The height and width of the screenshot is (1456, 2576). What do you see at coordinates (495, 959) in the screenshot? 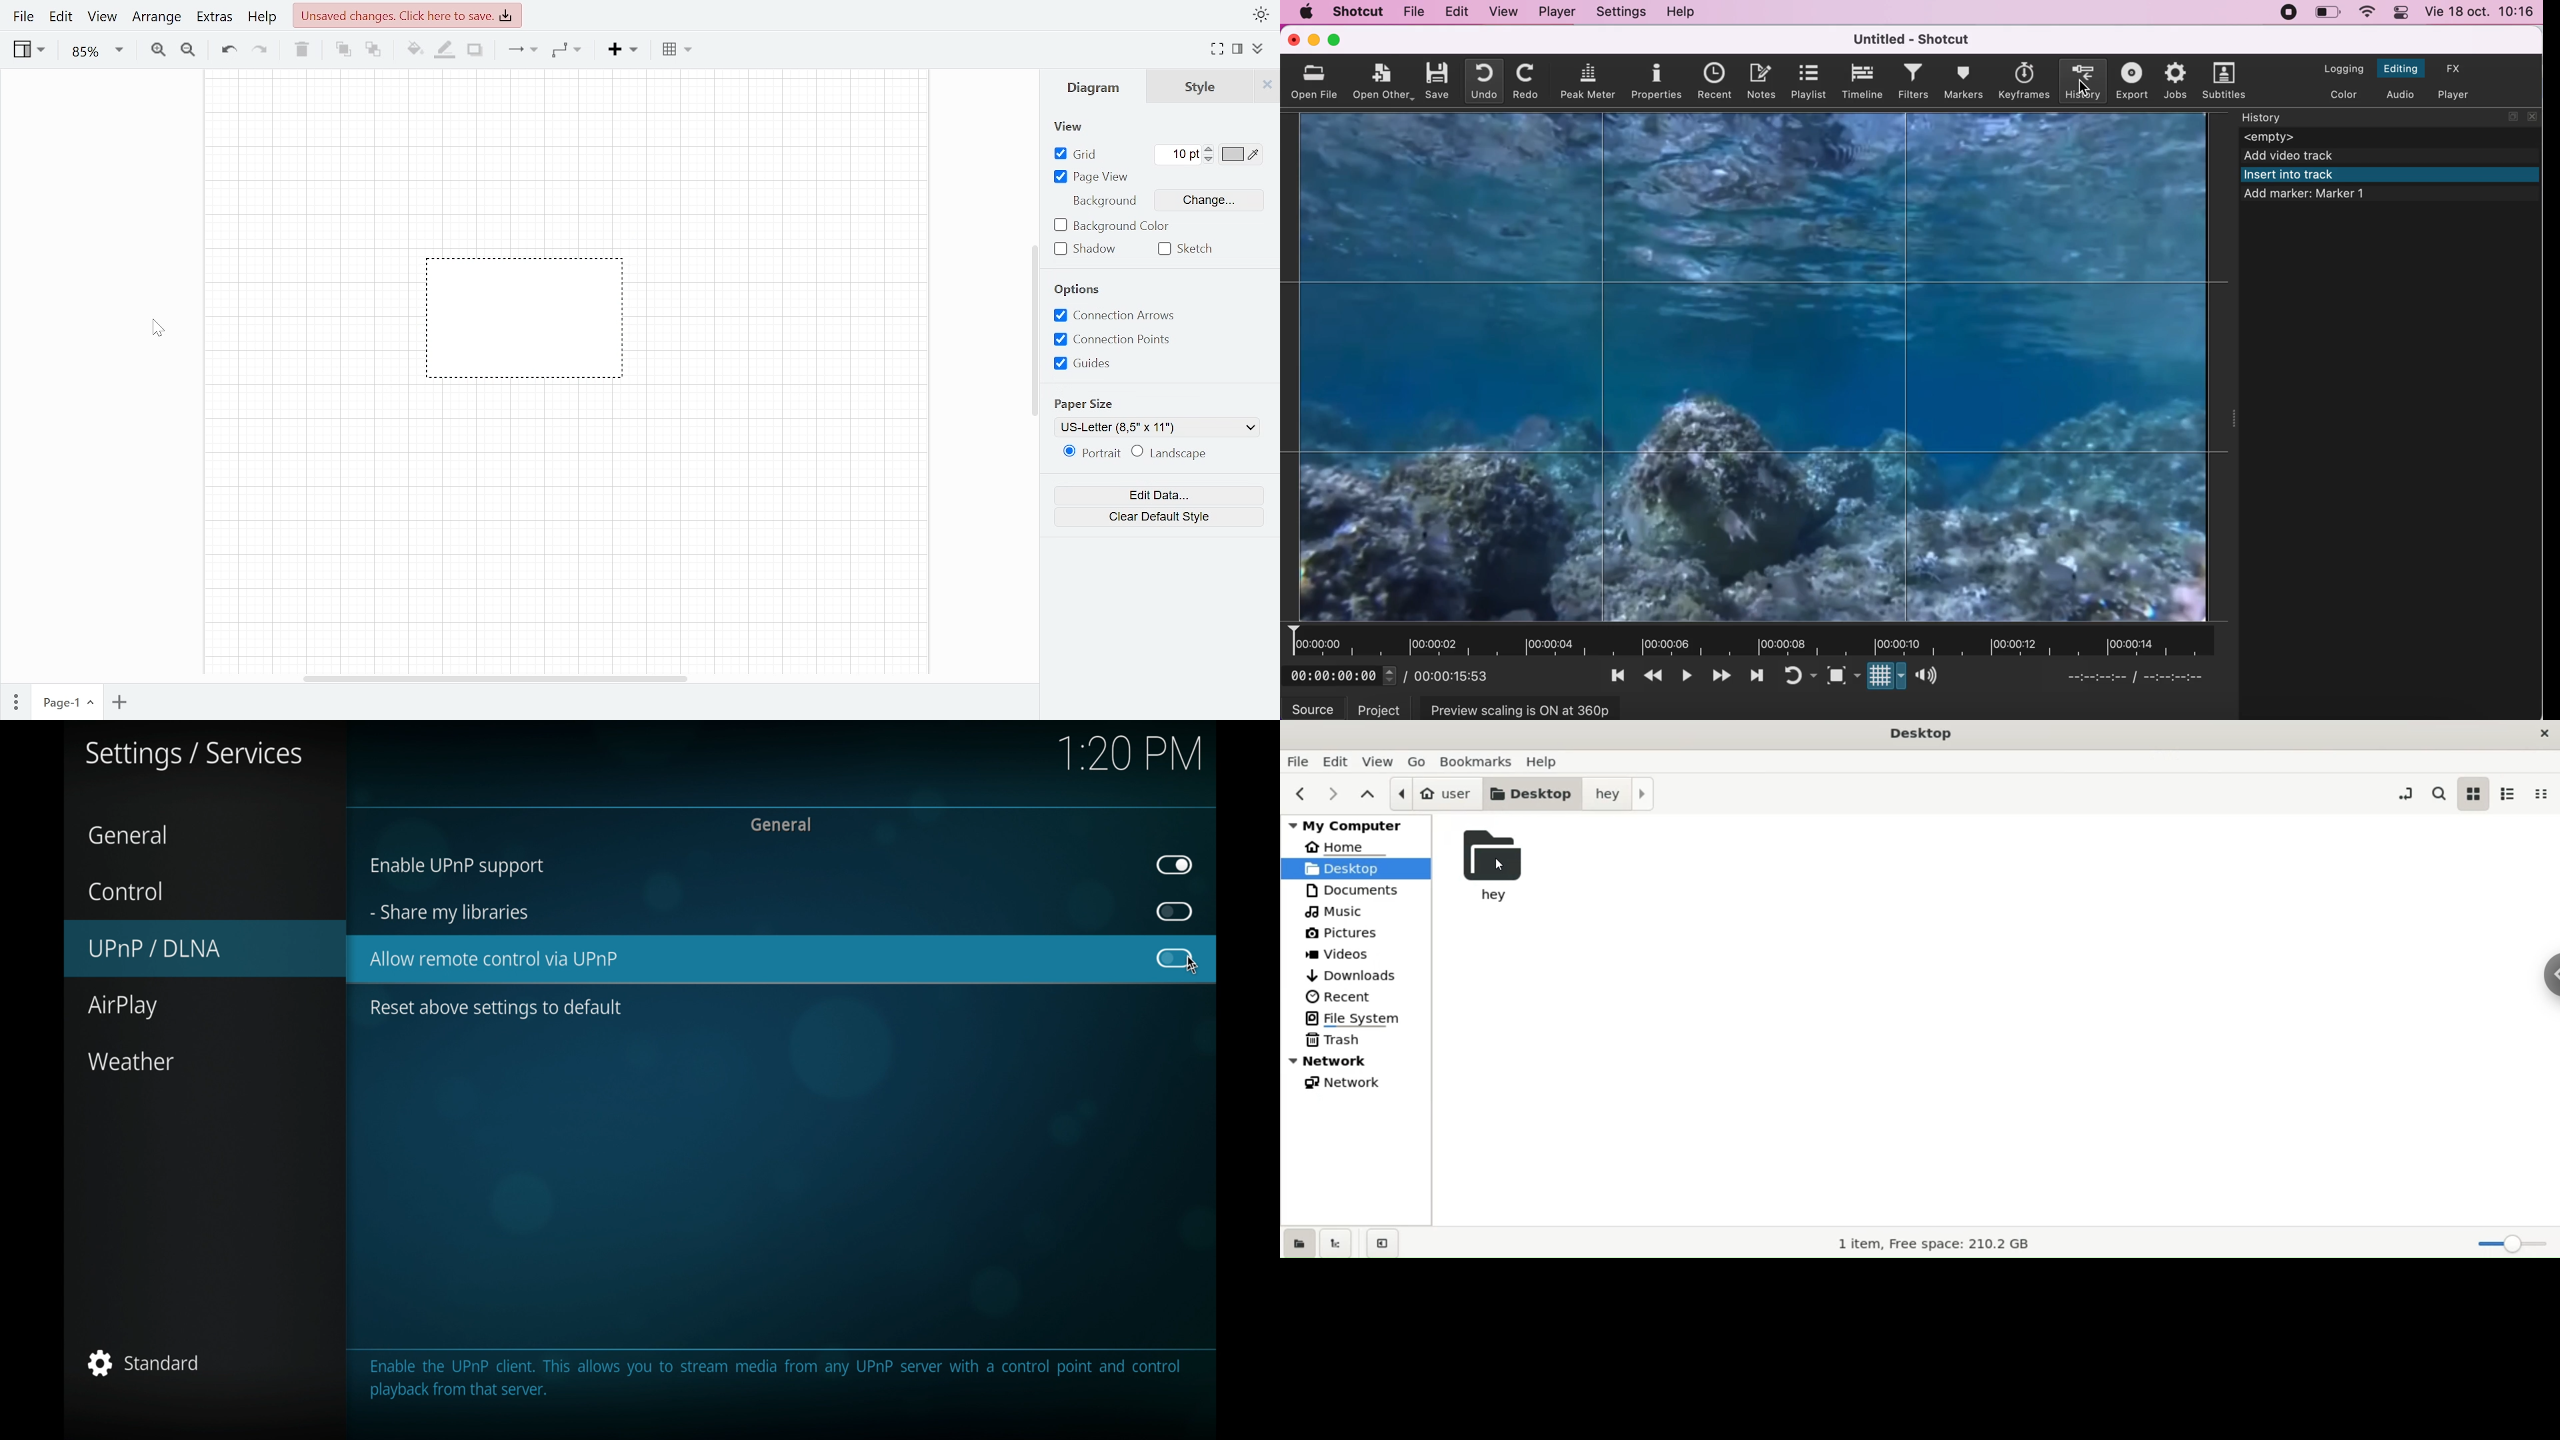
I see `allow remote control via UPnP` at bounding box center [495, 959].